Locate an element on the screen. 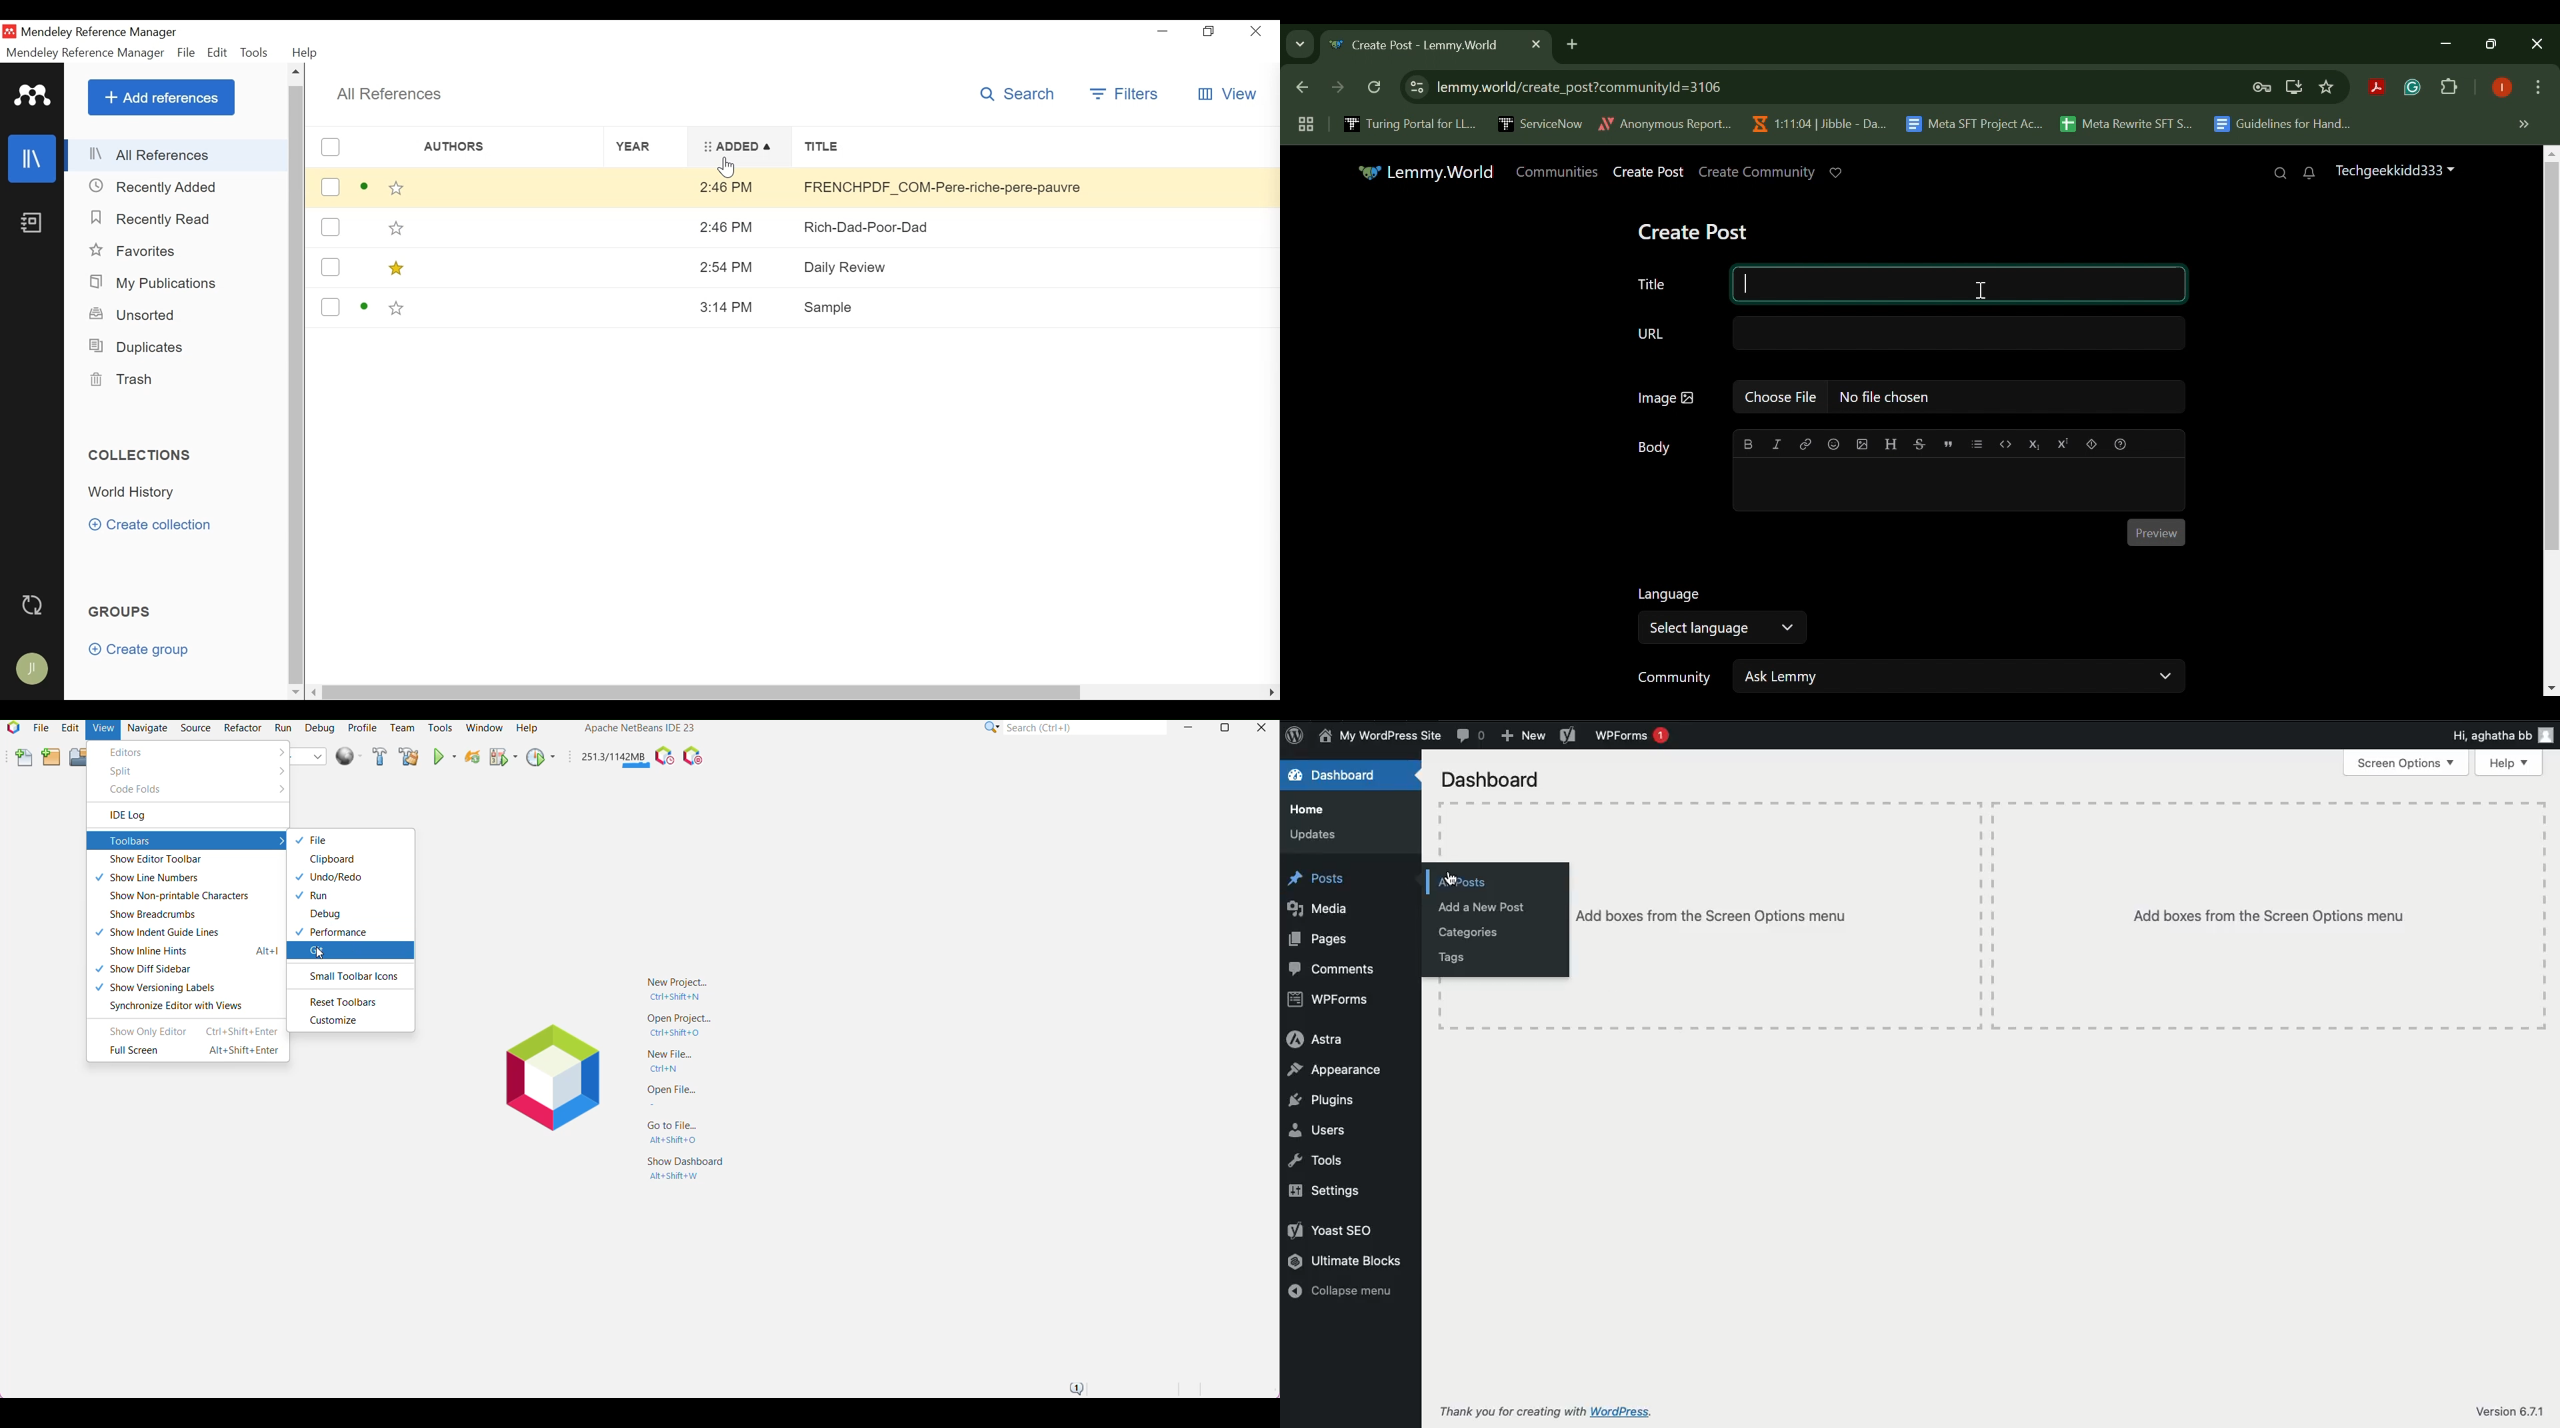  Previous Webpage is located at coordinates (1299, 89).